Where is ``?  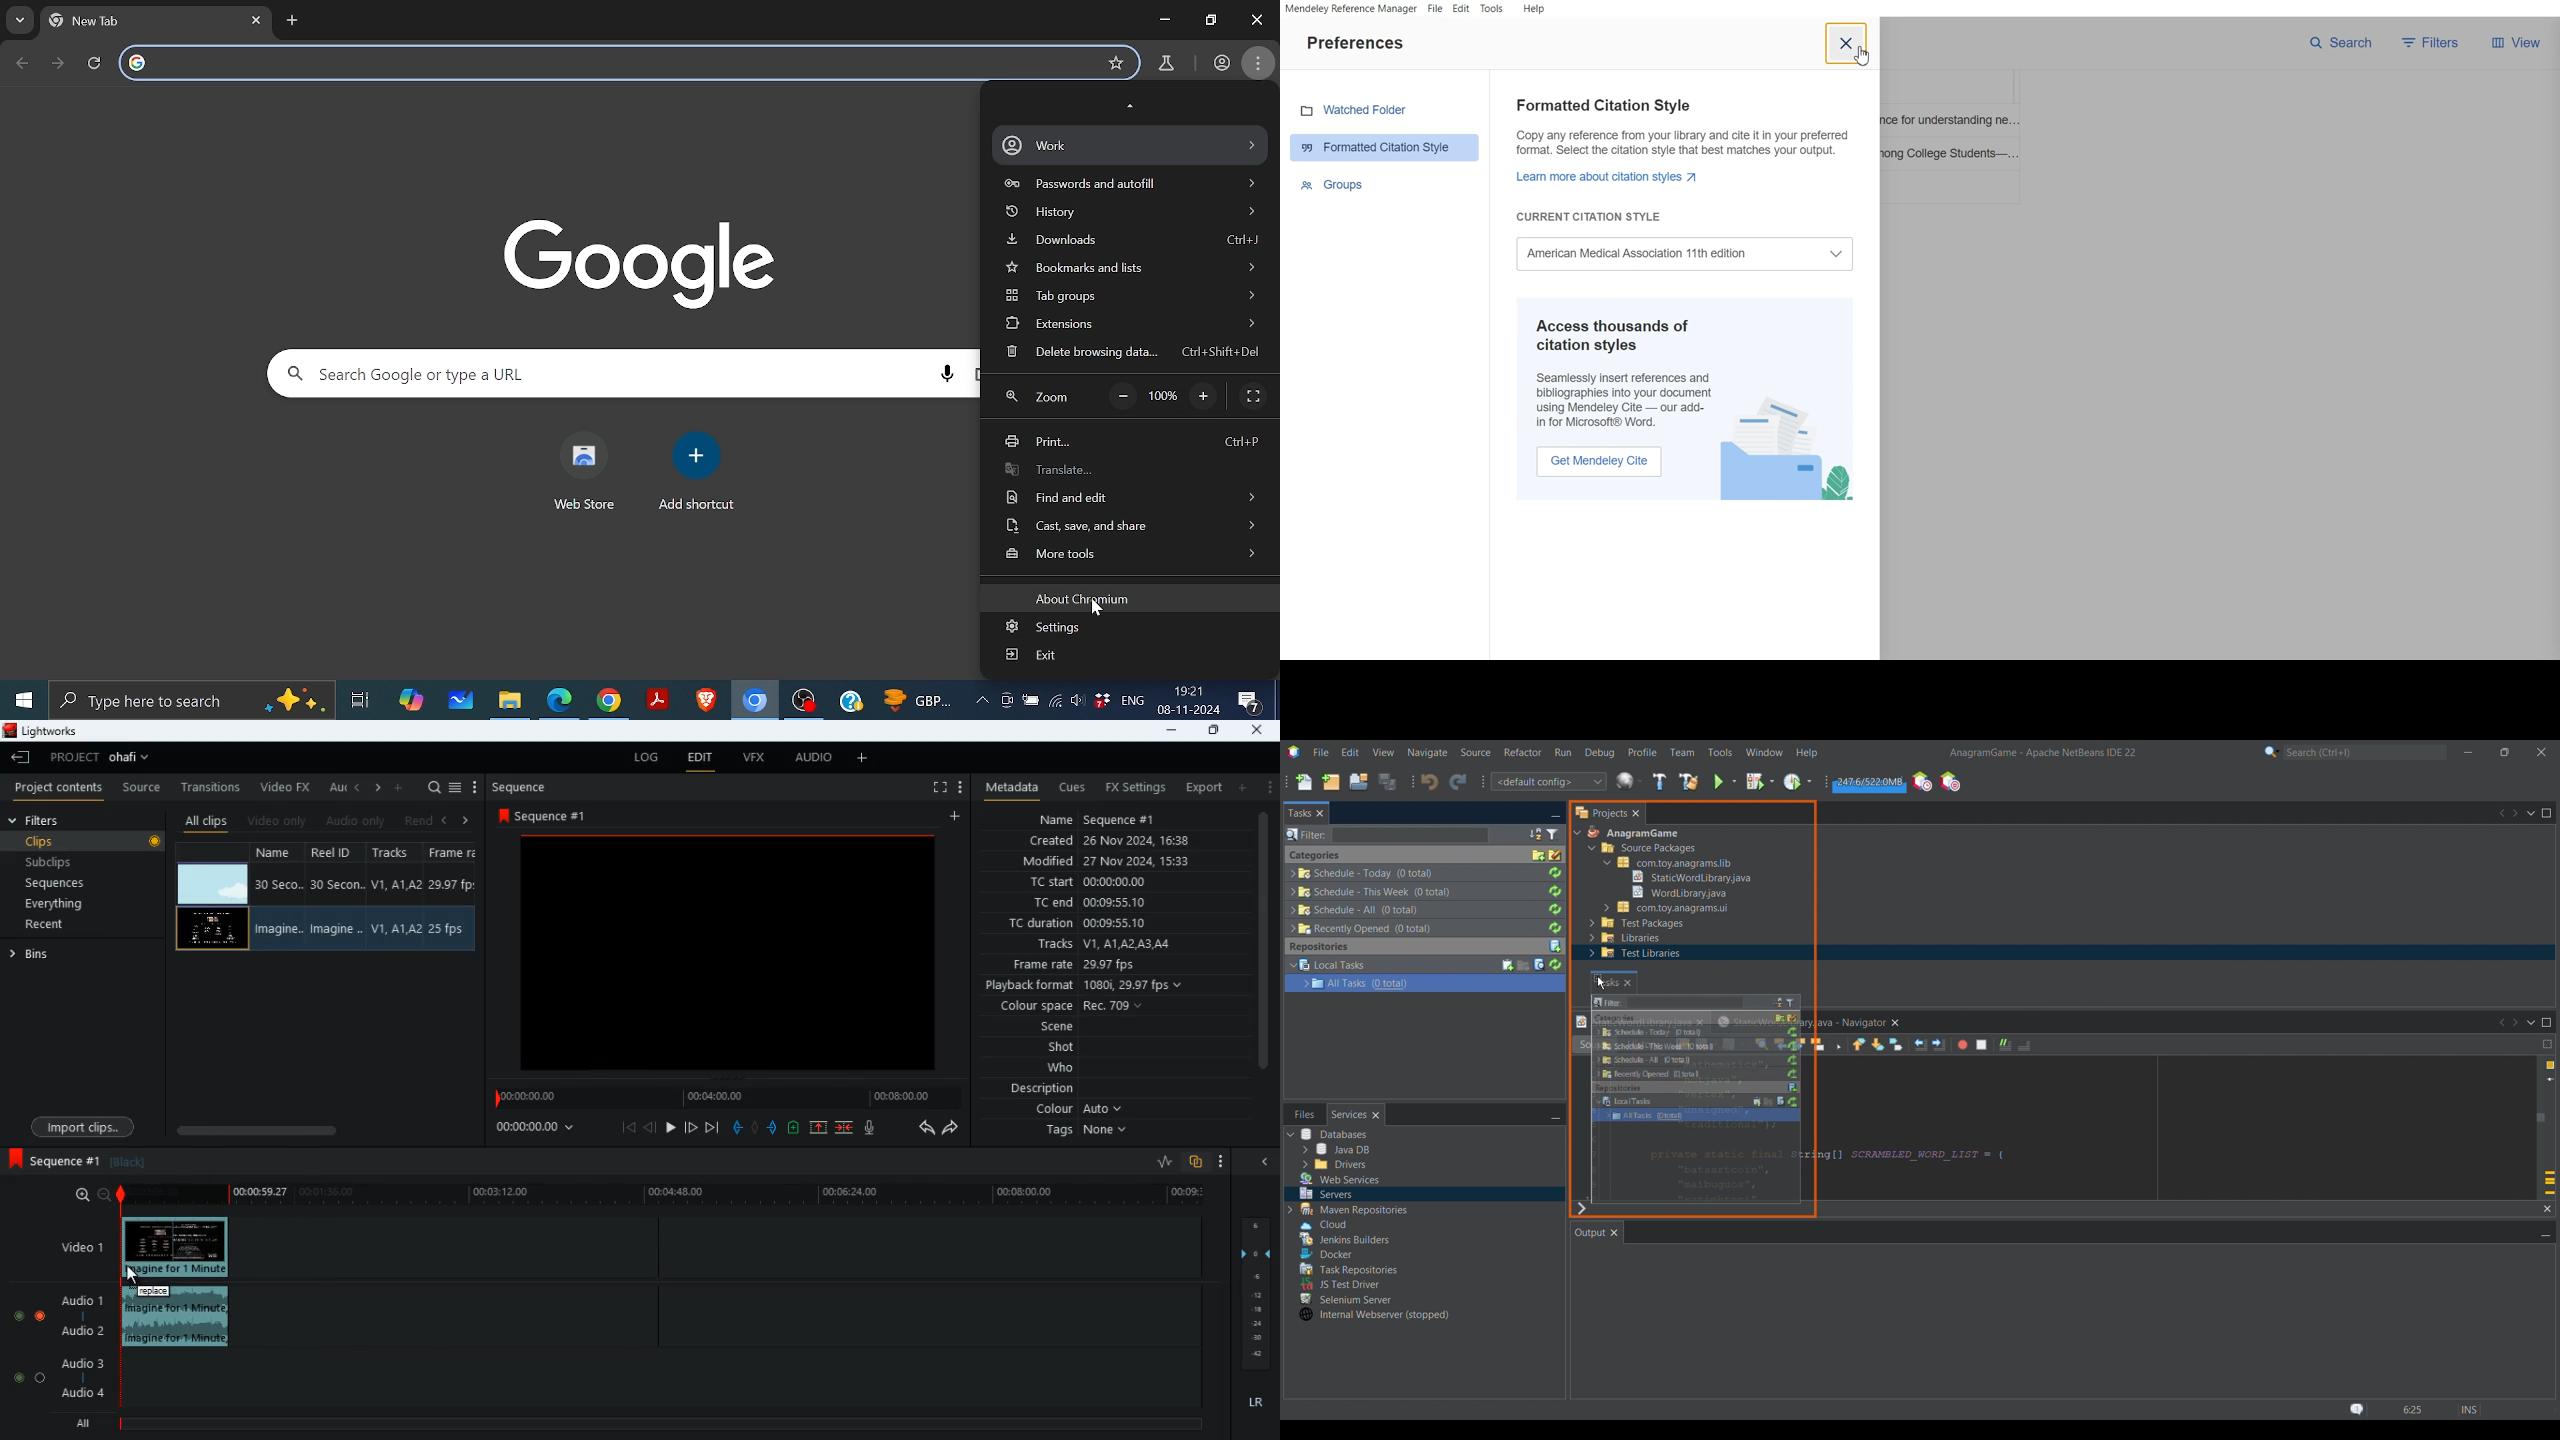
 is located at coordinates (1689, 1000).